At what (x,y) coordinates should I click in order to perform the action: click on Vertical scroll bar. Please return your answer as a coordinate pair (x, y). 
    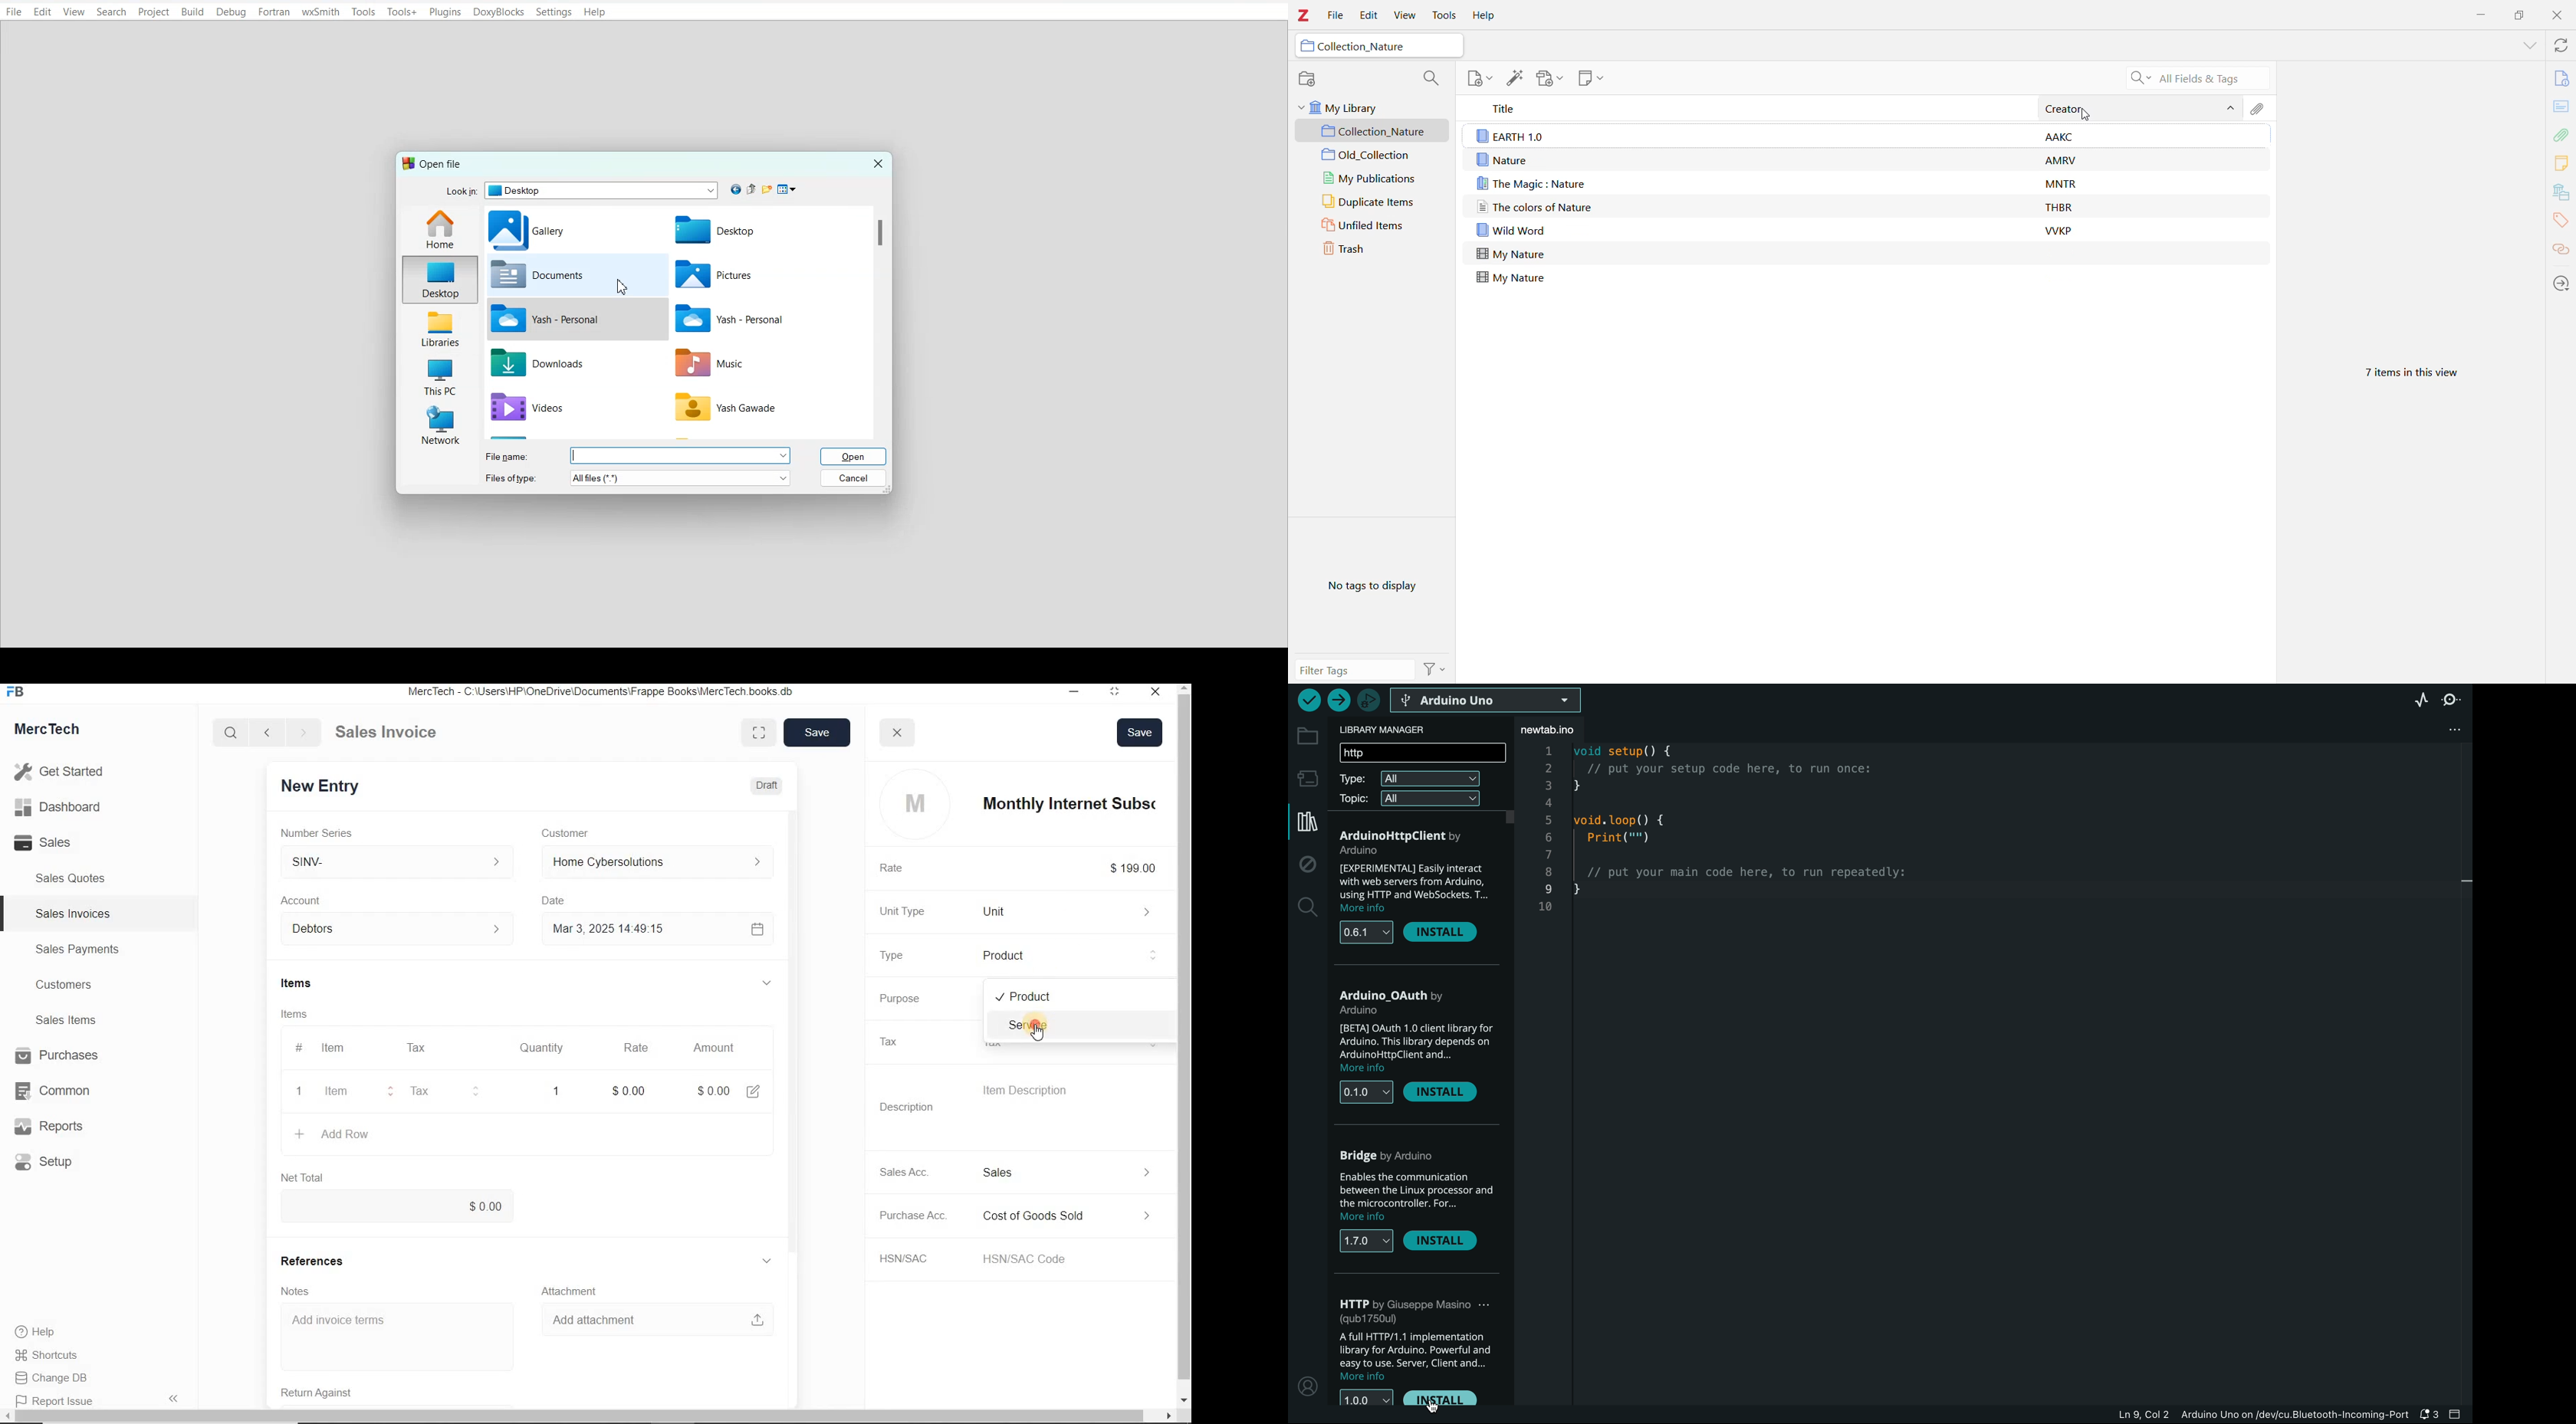
    Looking at the image, I should click on (883, 317).